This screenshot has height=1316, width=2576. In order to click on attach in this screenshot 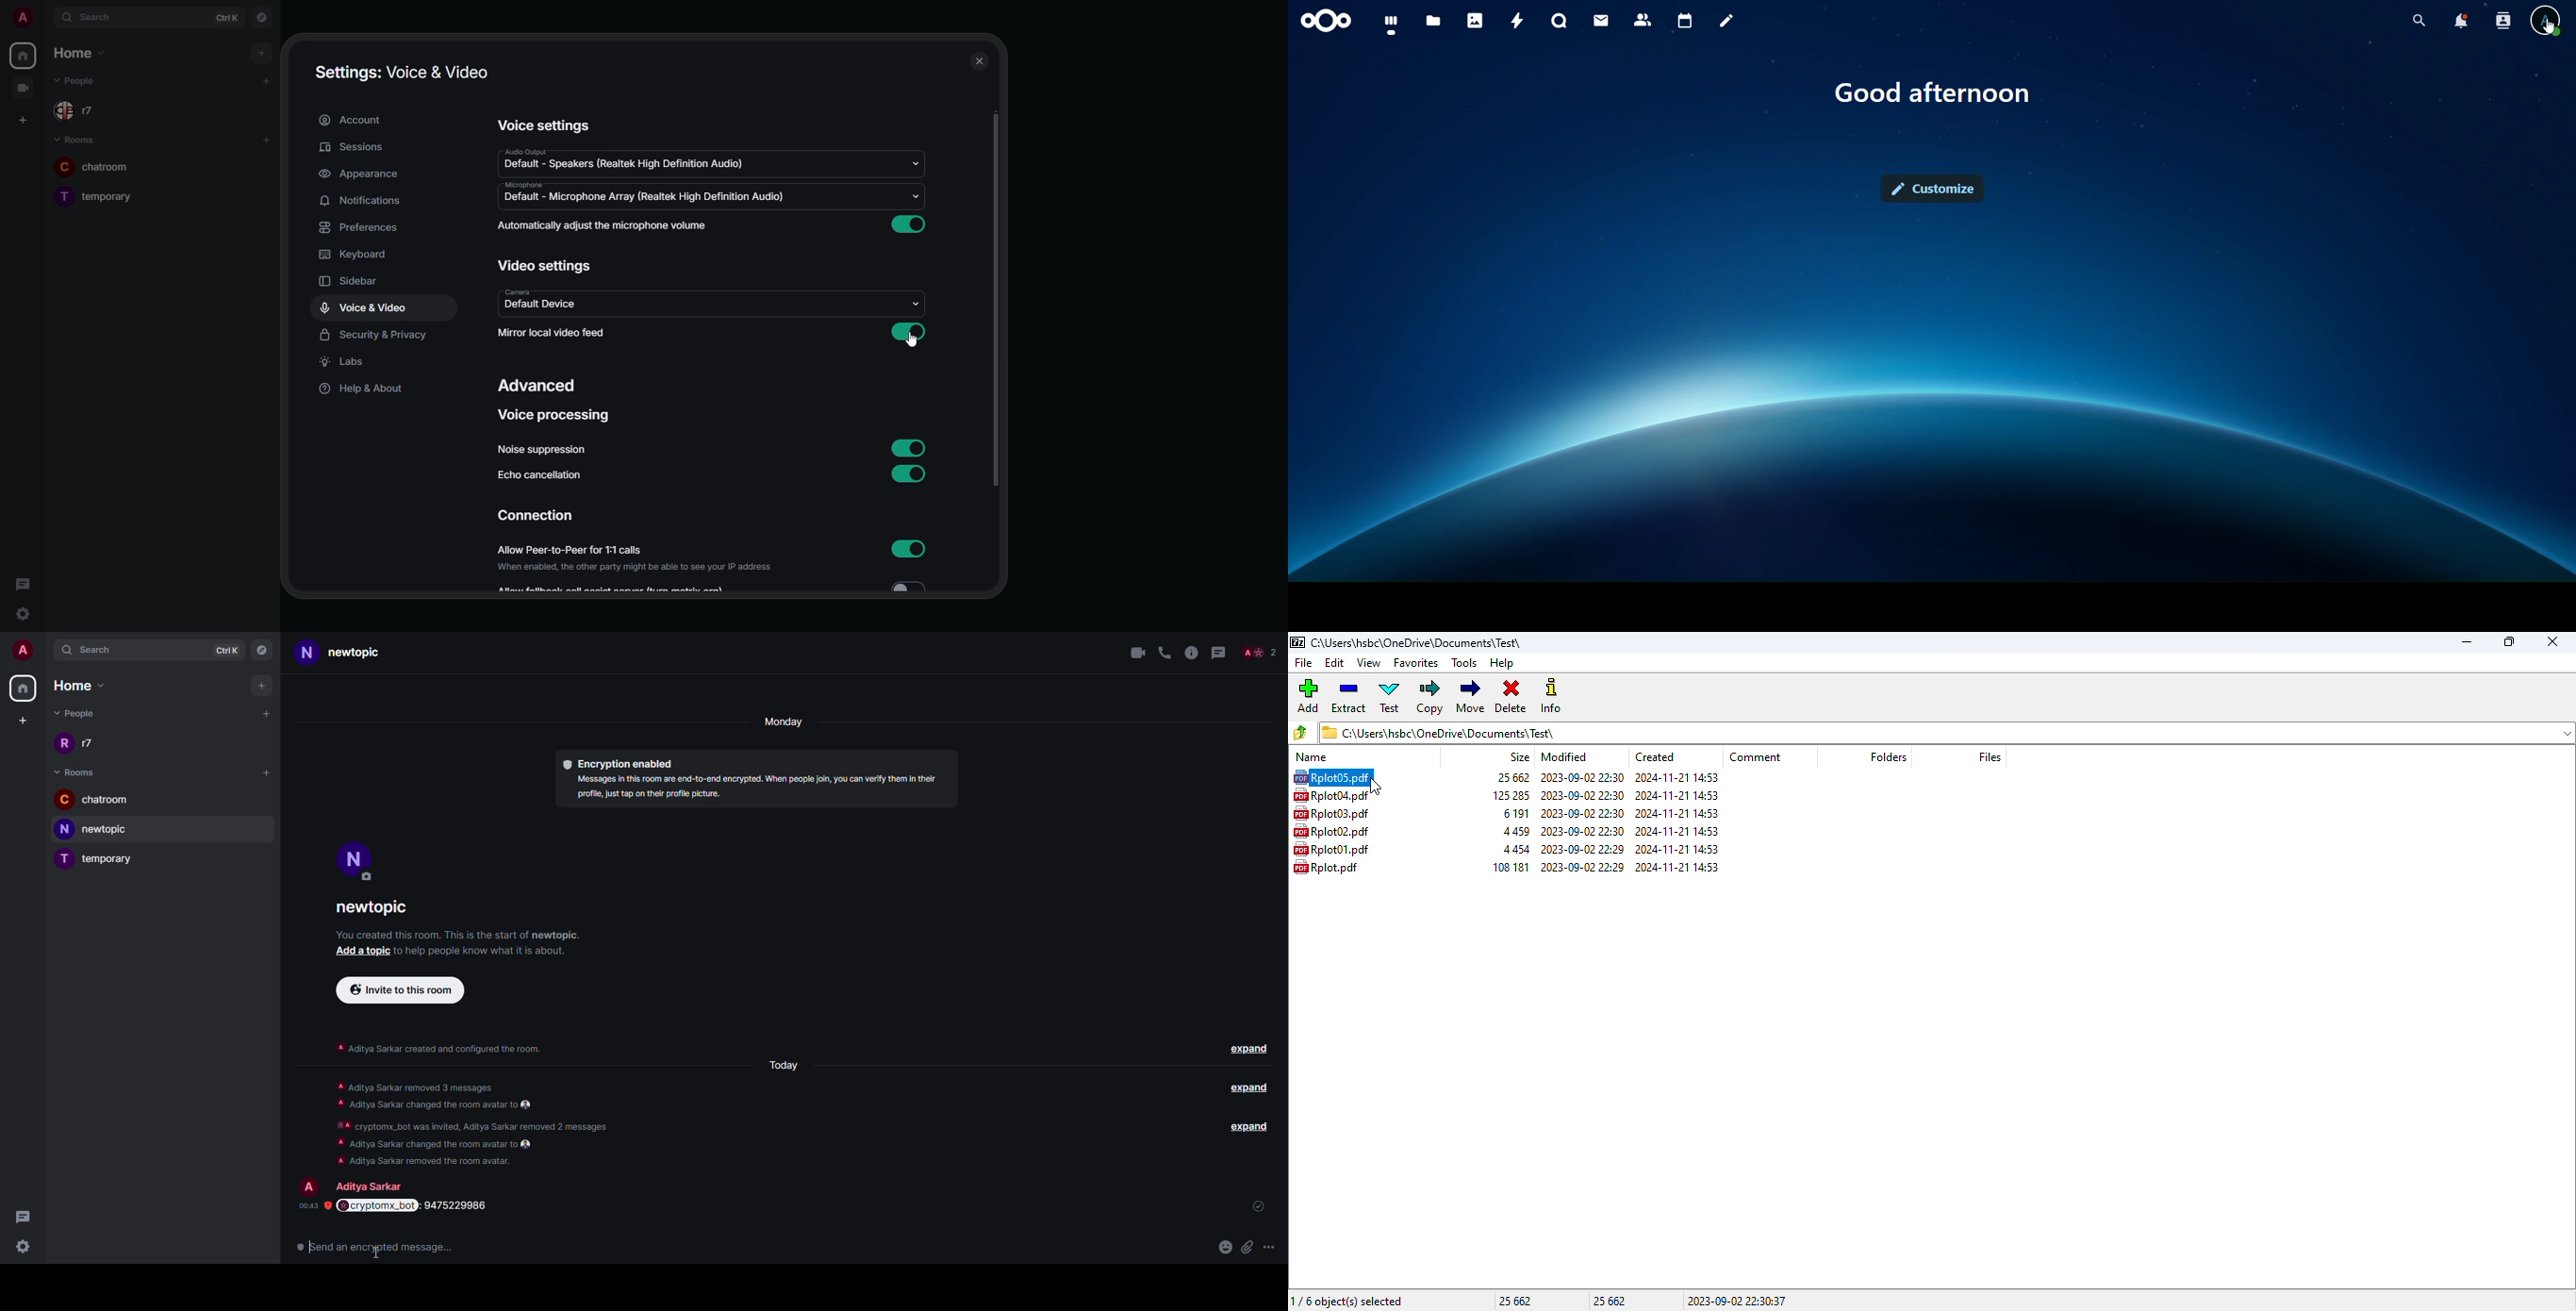, I will do `click(1249, 1247)`.